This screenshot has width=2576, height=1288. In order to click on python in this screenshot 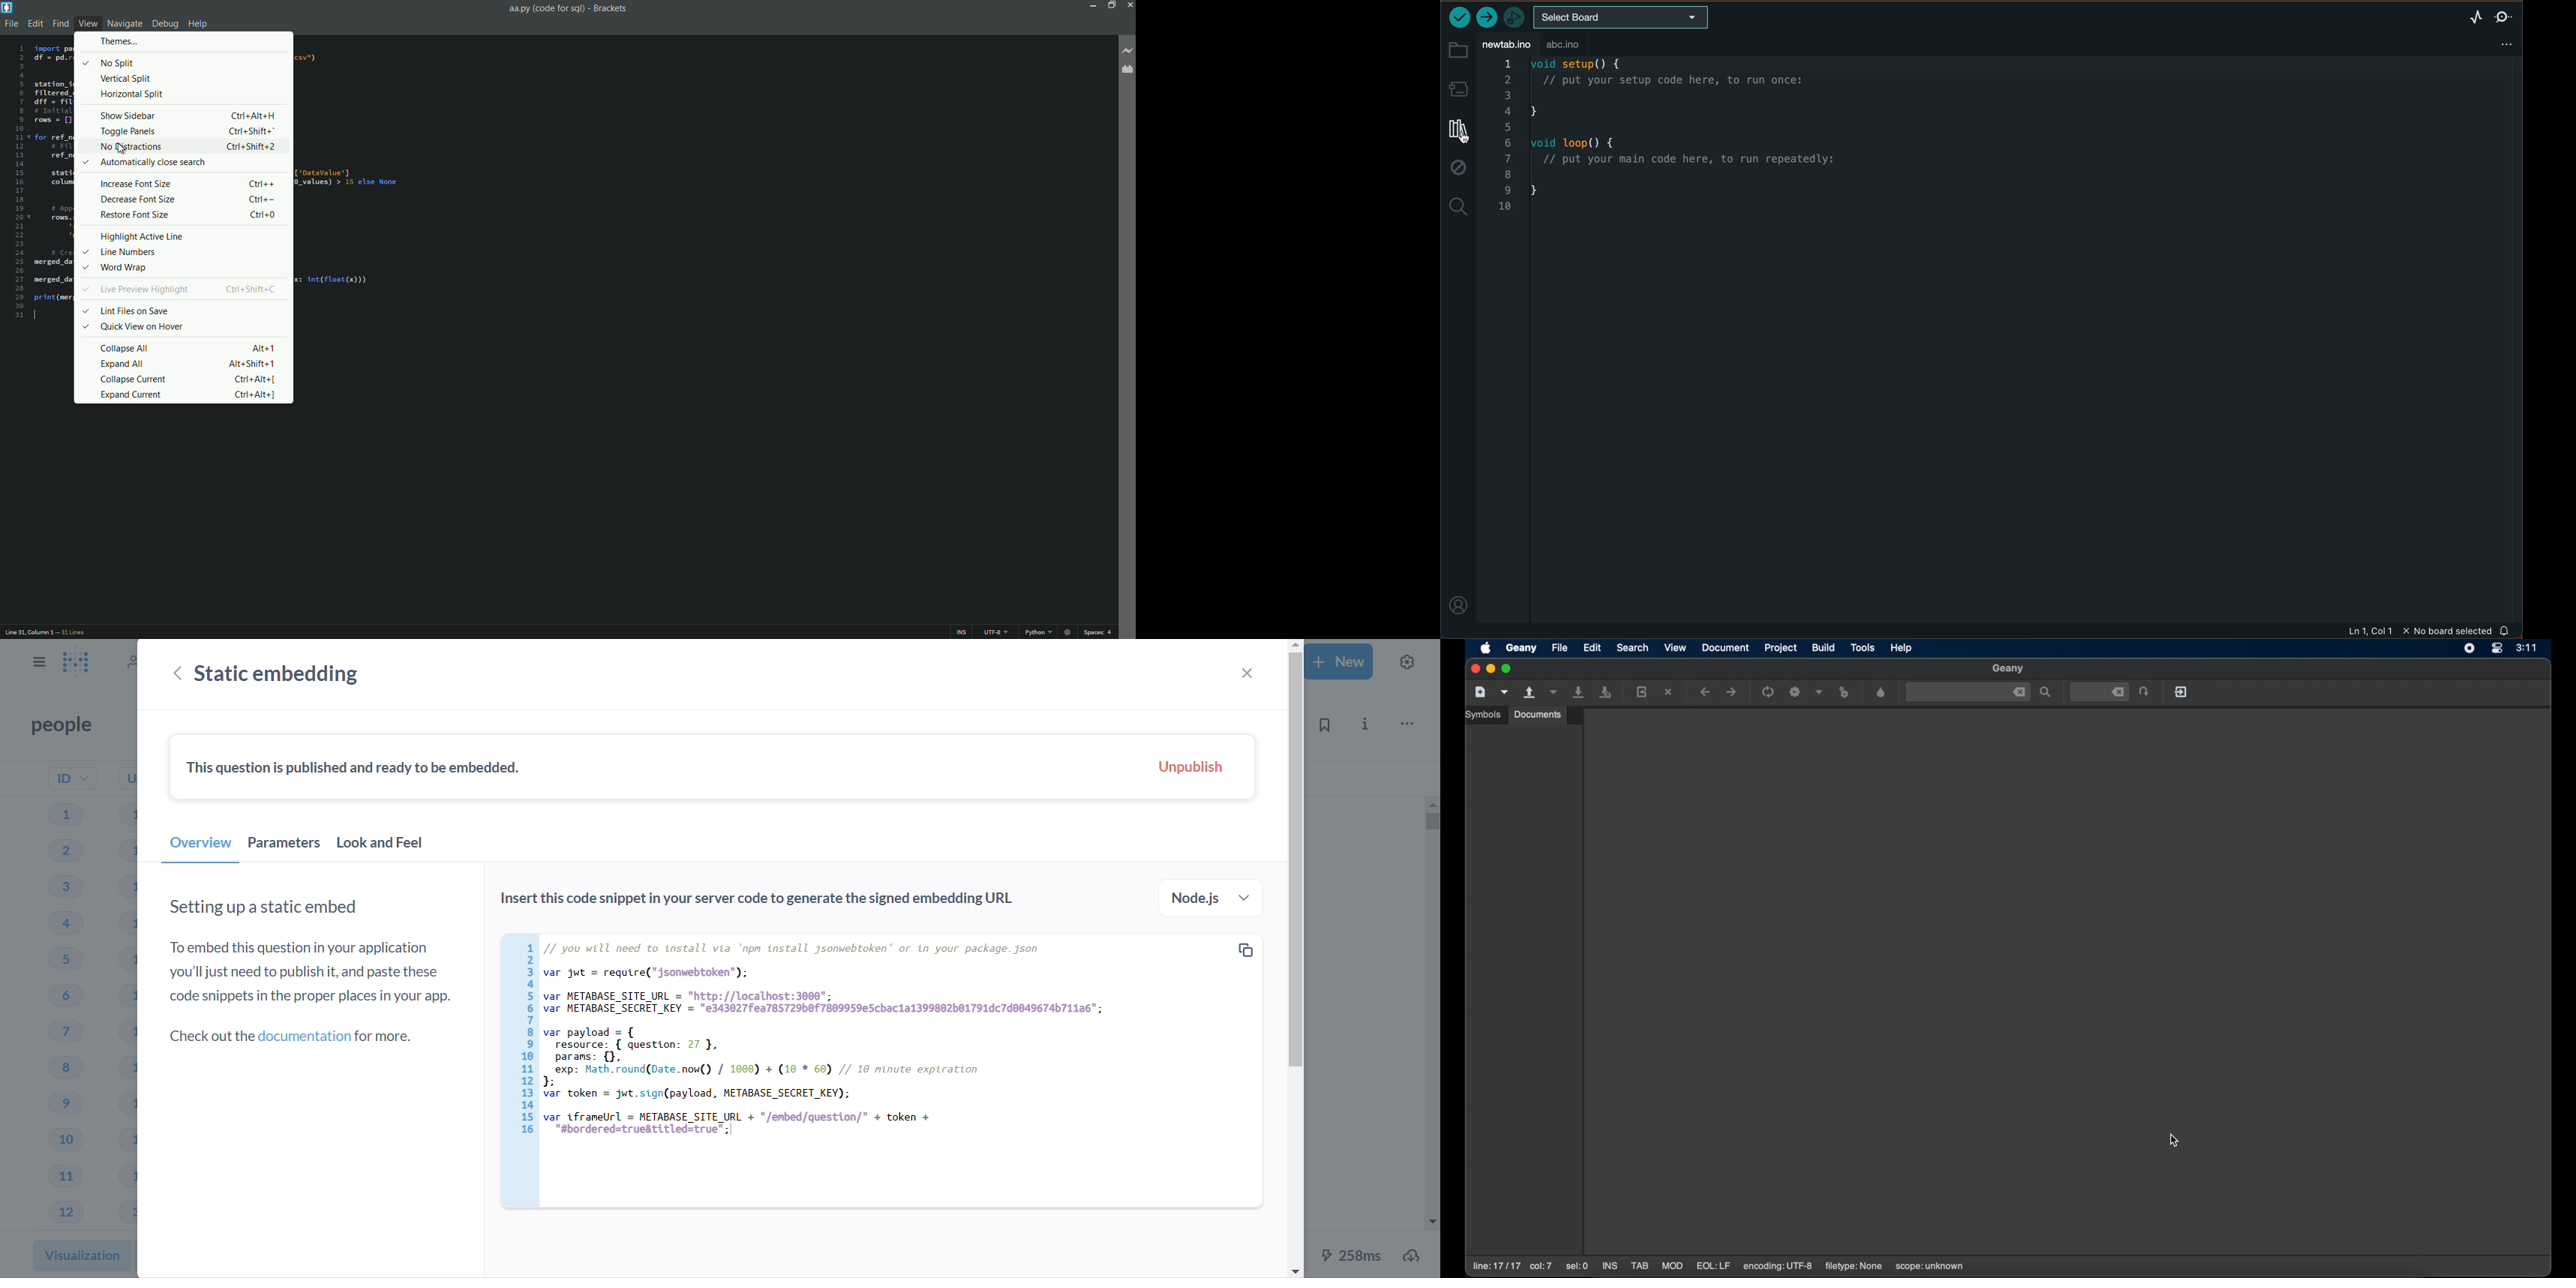, I will do `click(1040, 631)`.